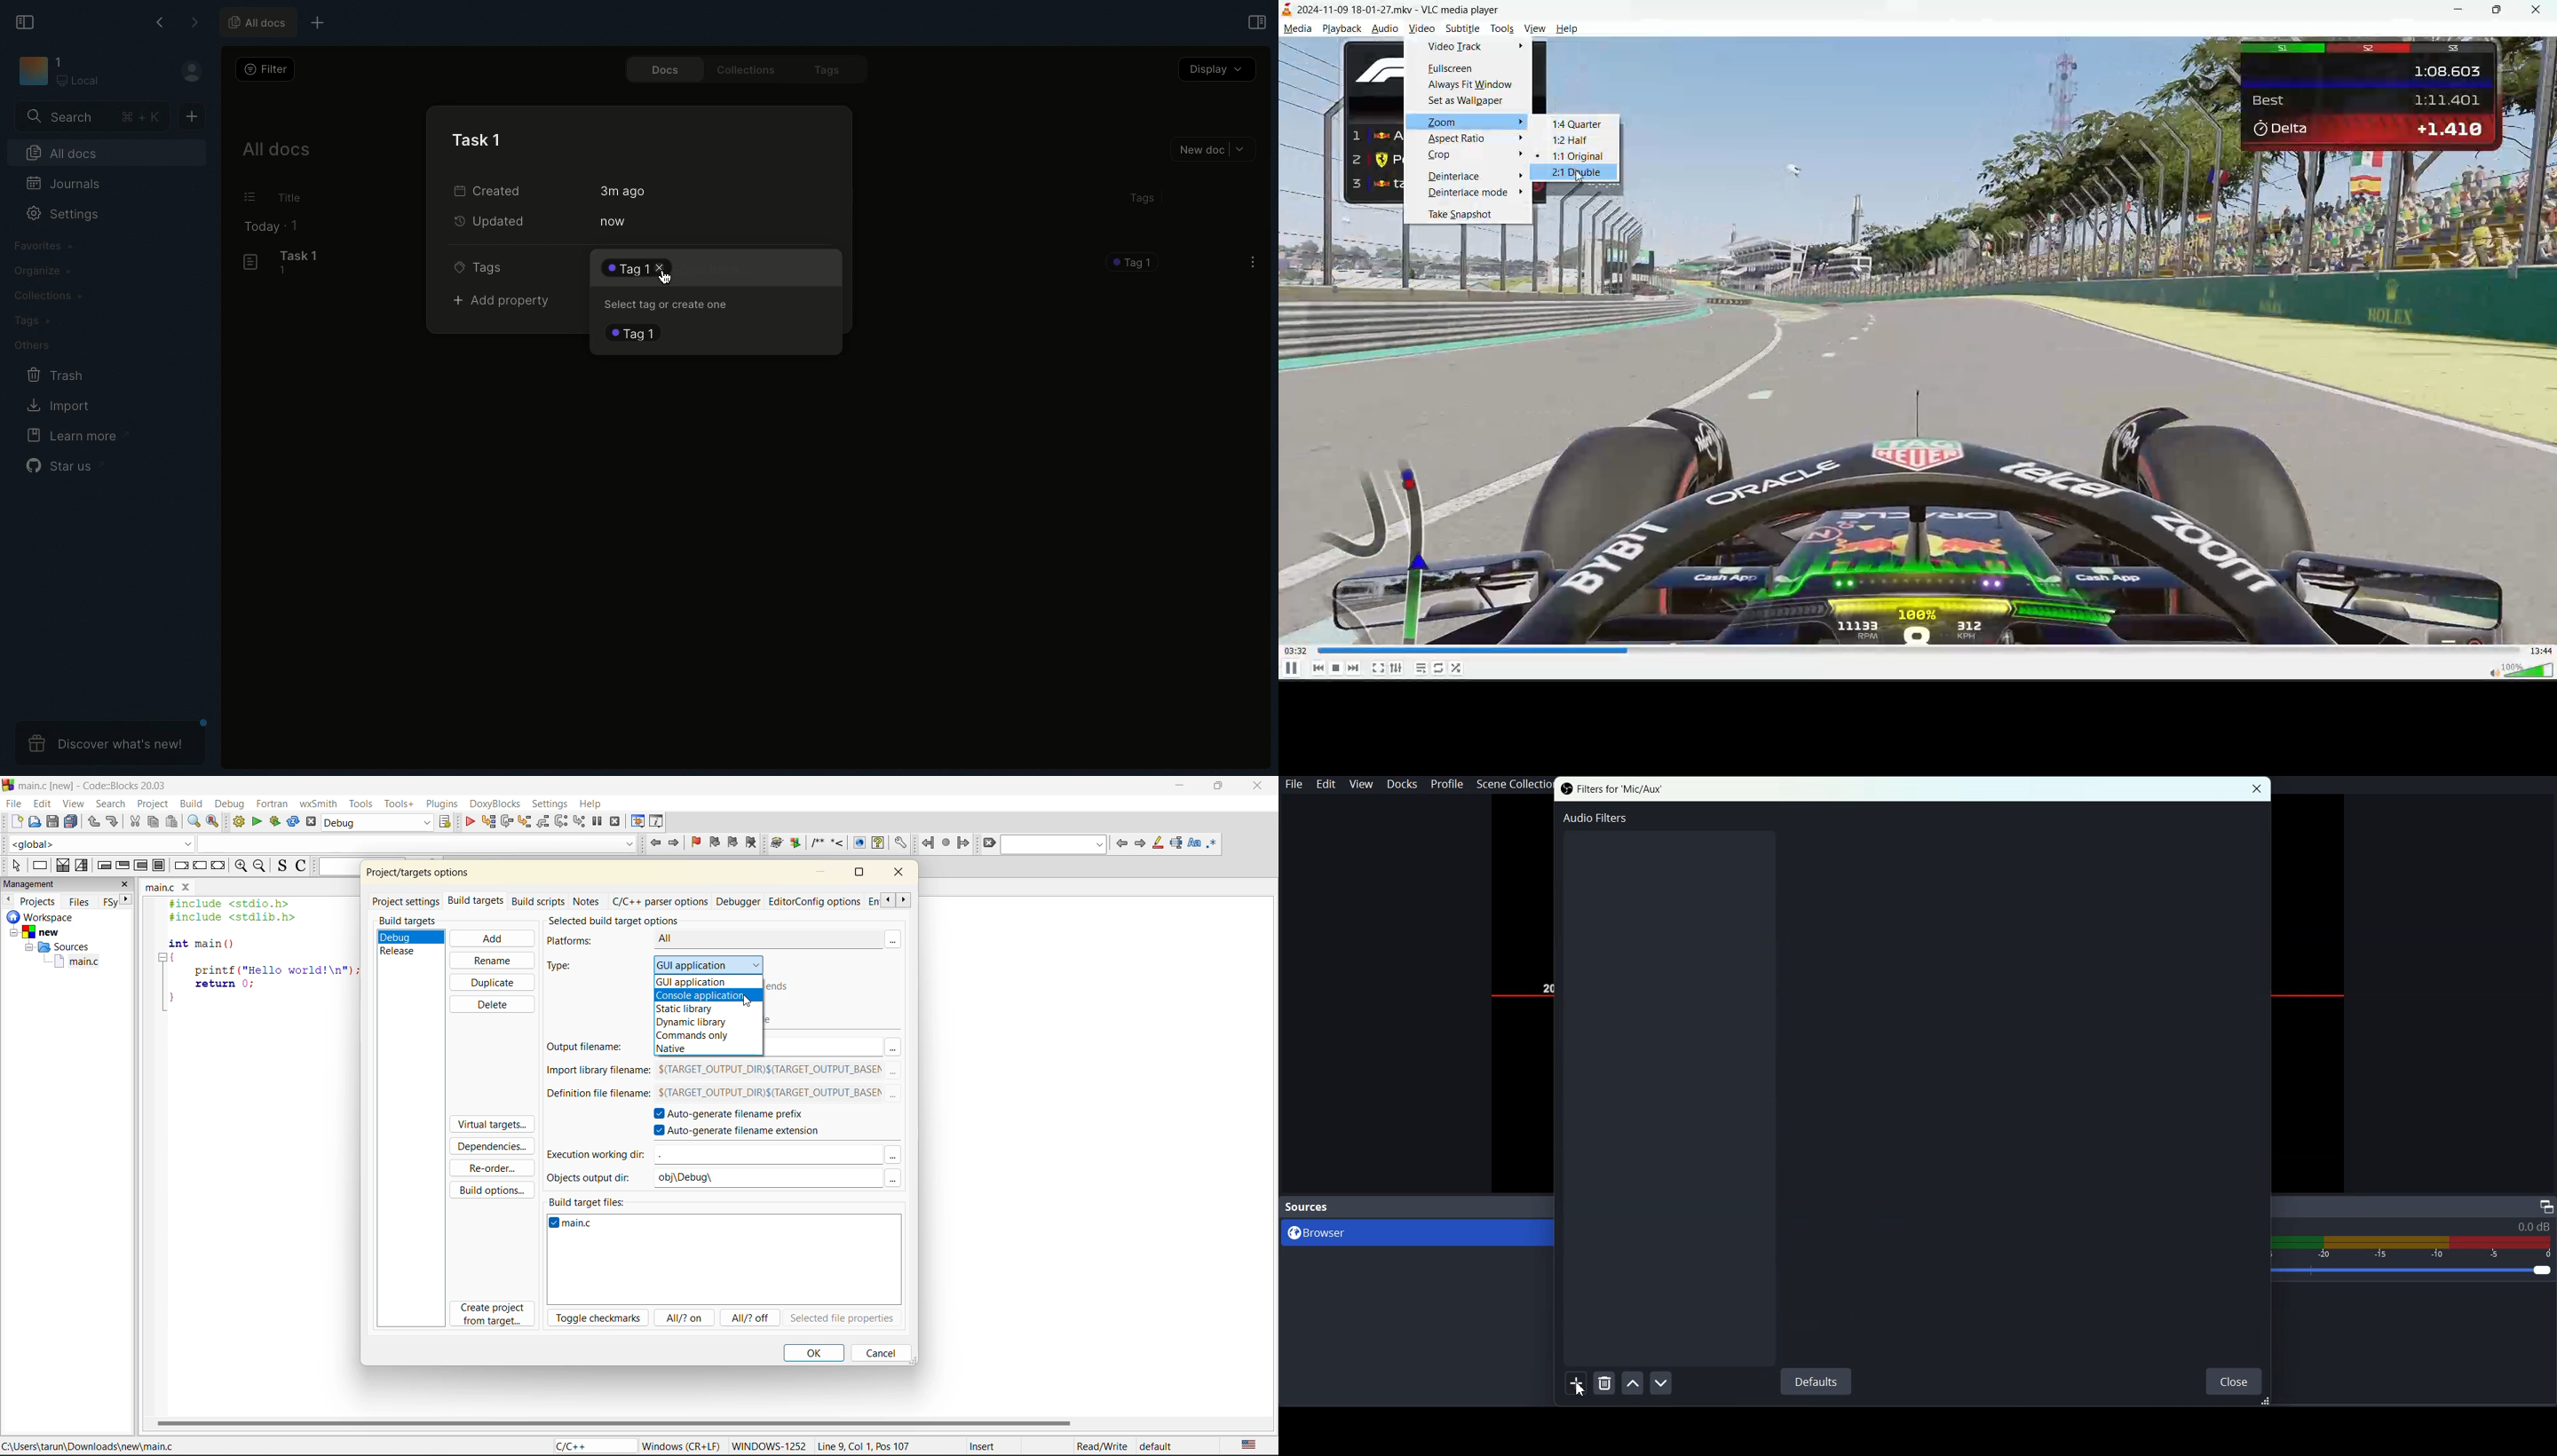 Image resolution: width=2576 pixels, height=1456 pixels. I want to click on build scripts, so click(537, 901).